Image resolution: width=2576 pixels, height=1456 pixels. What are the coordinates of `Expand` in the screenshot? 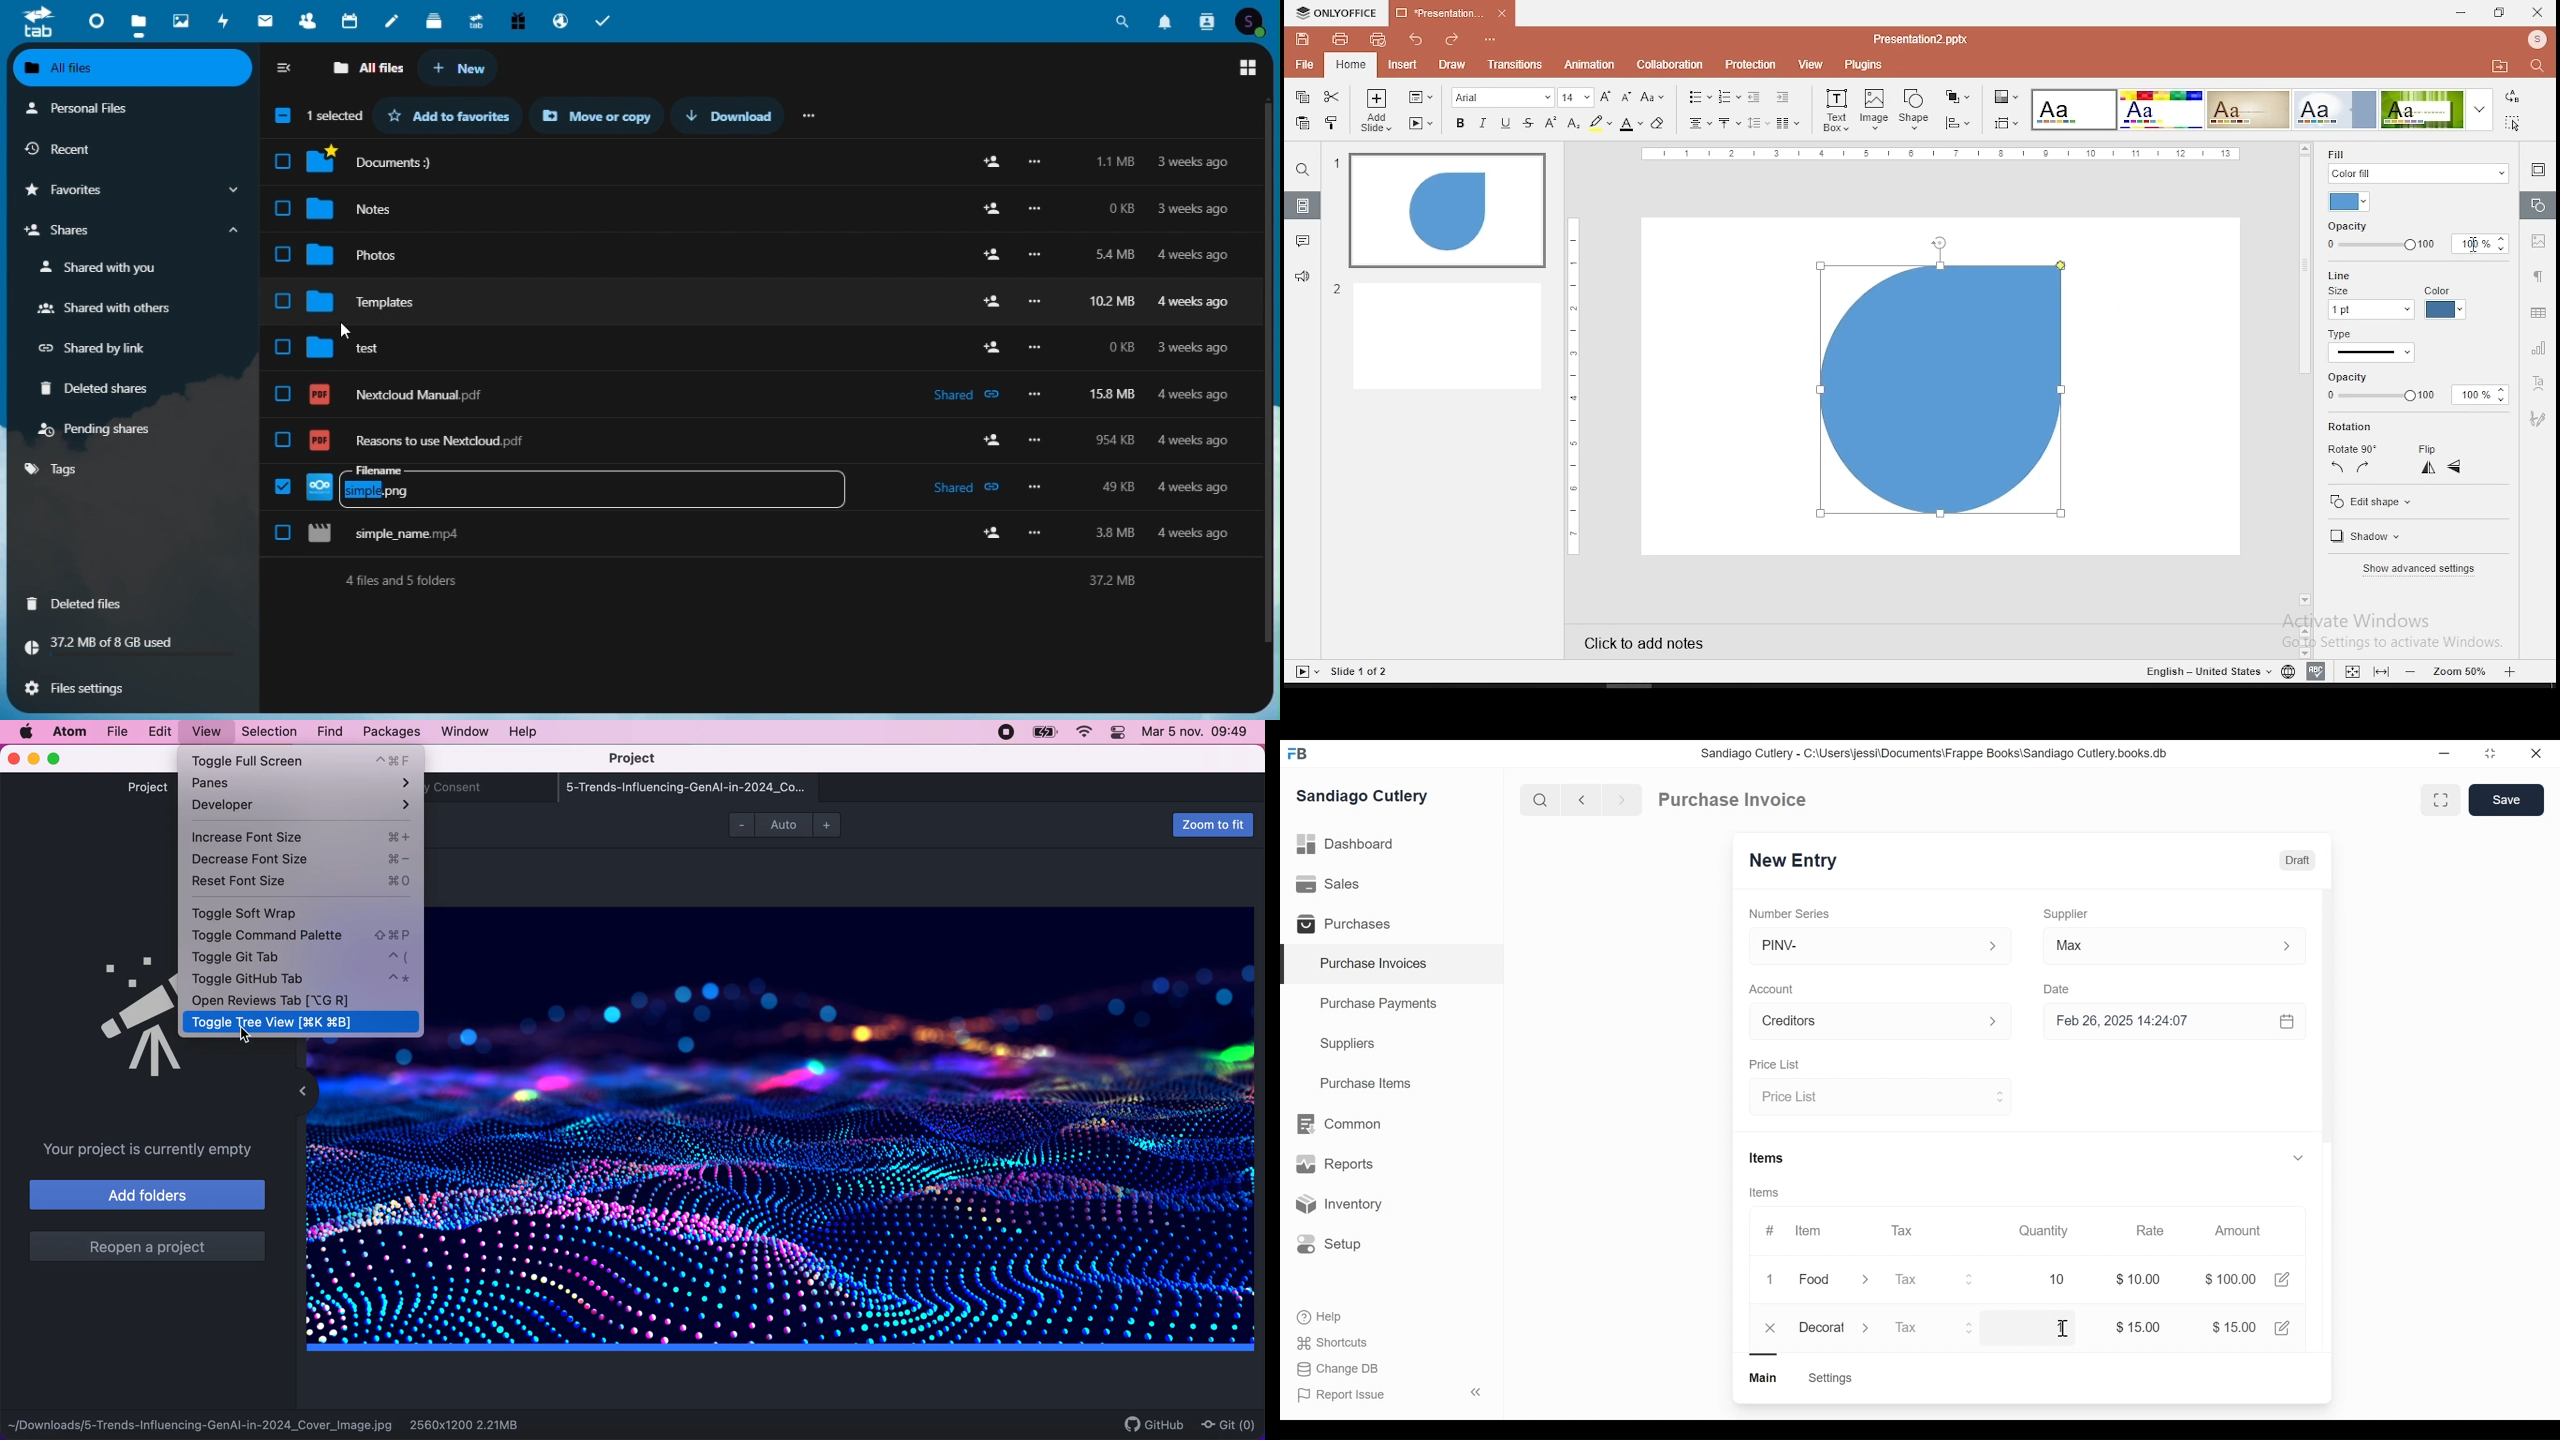 It's located at (1868, 1327).